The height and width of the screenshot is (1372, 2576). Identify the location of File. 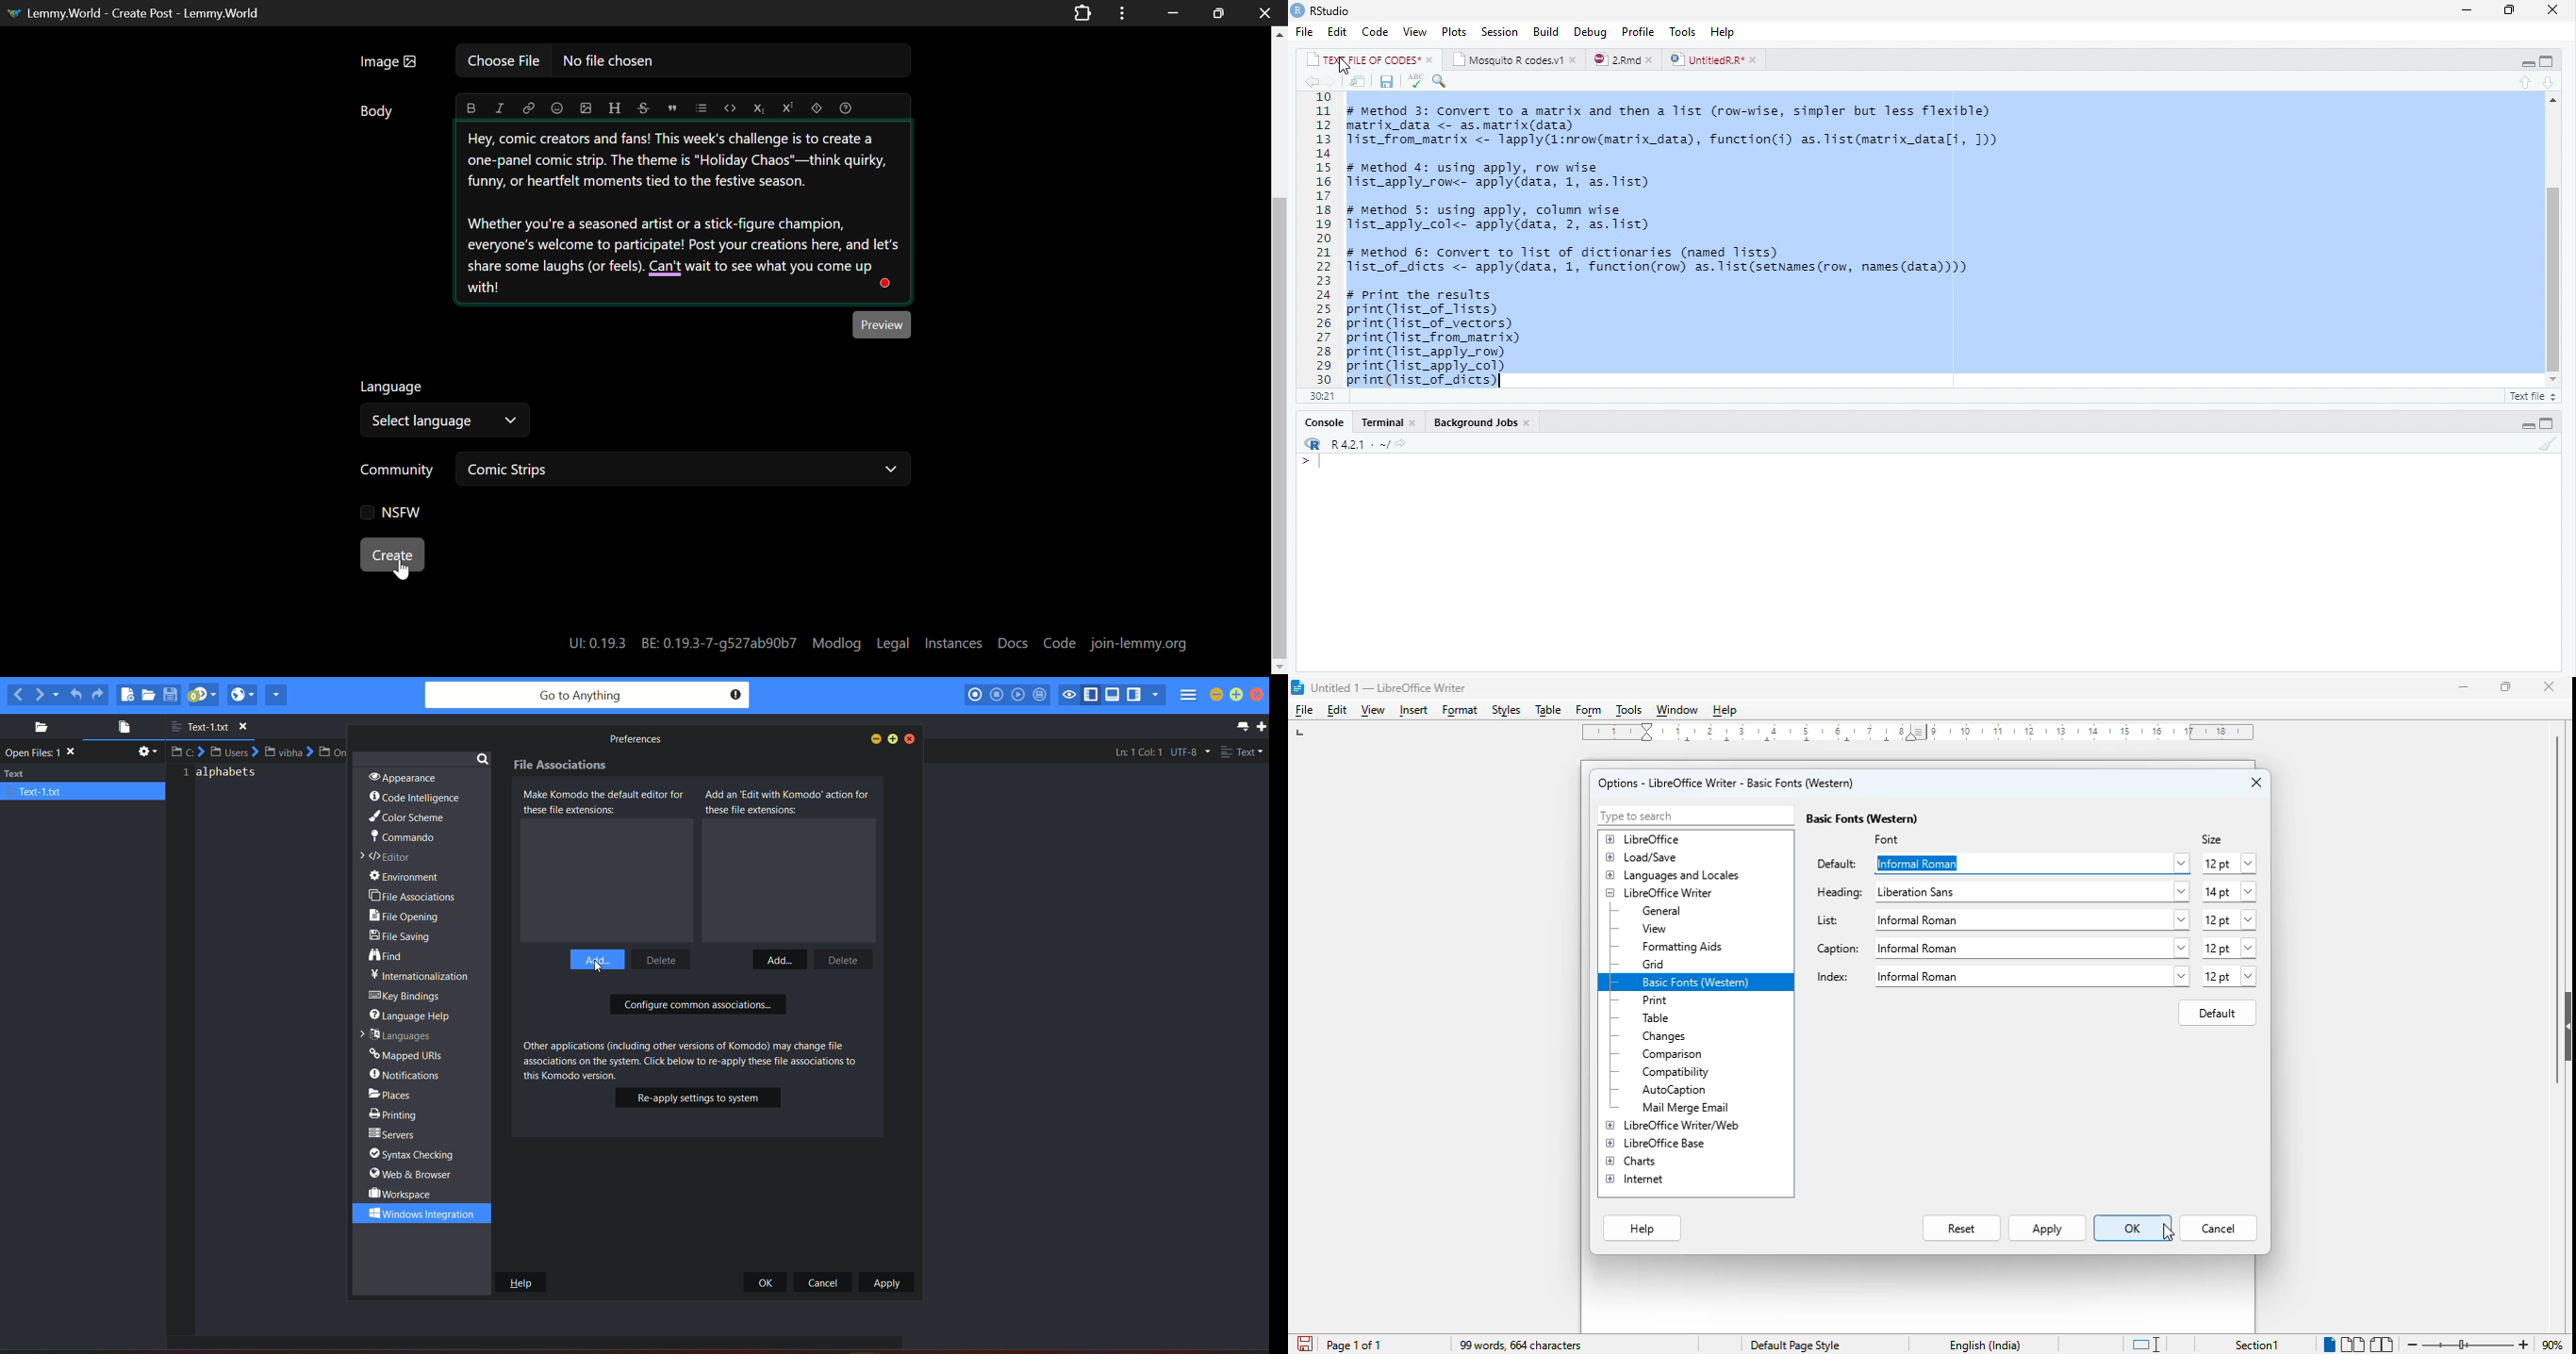
(1307, 31).